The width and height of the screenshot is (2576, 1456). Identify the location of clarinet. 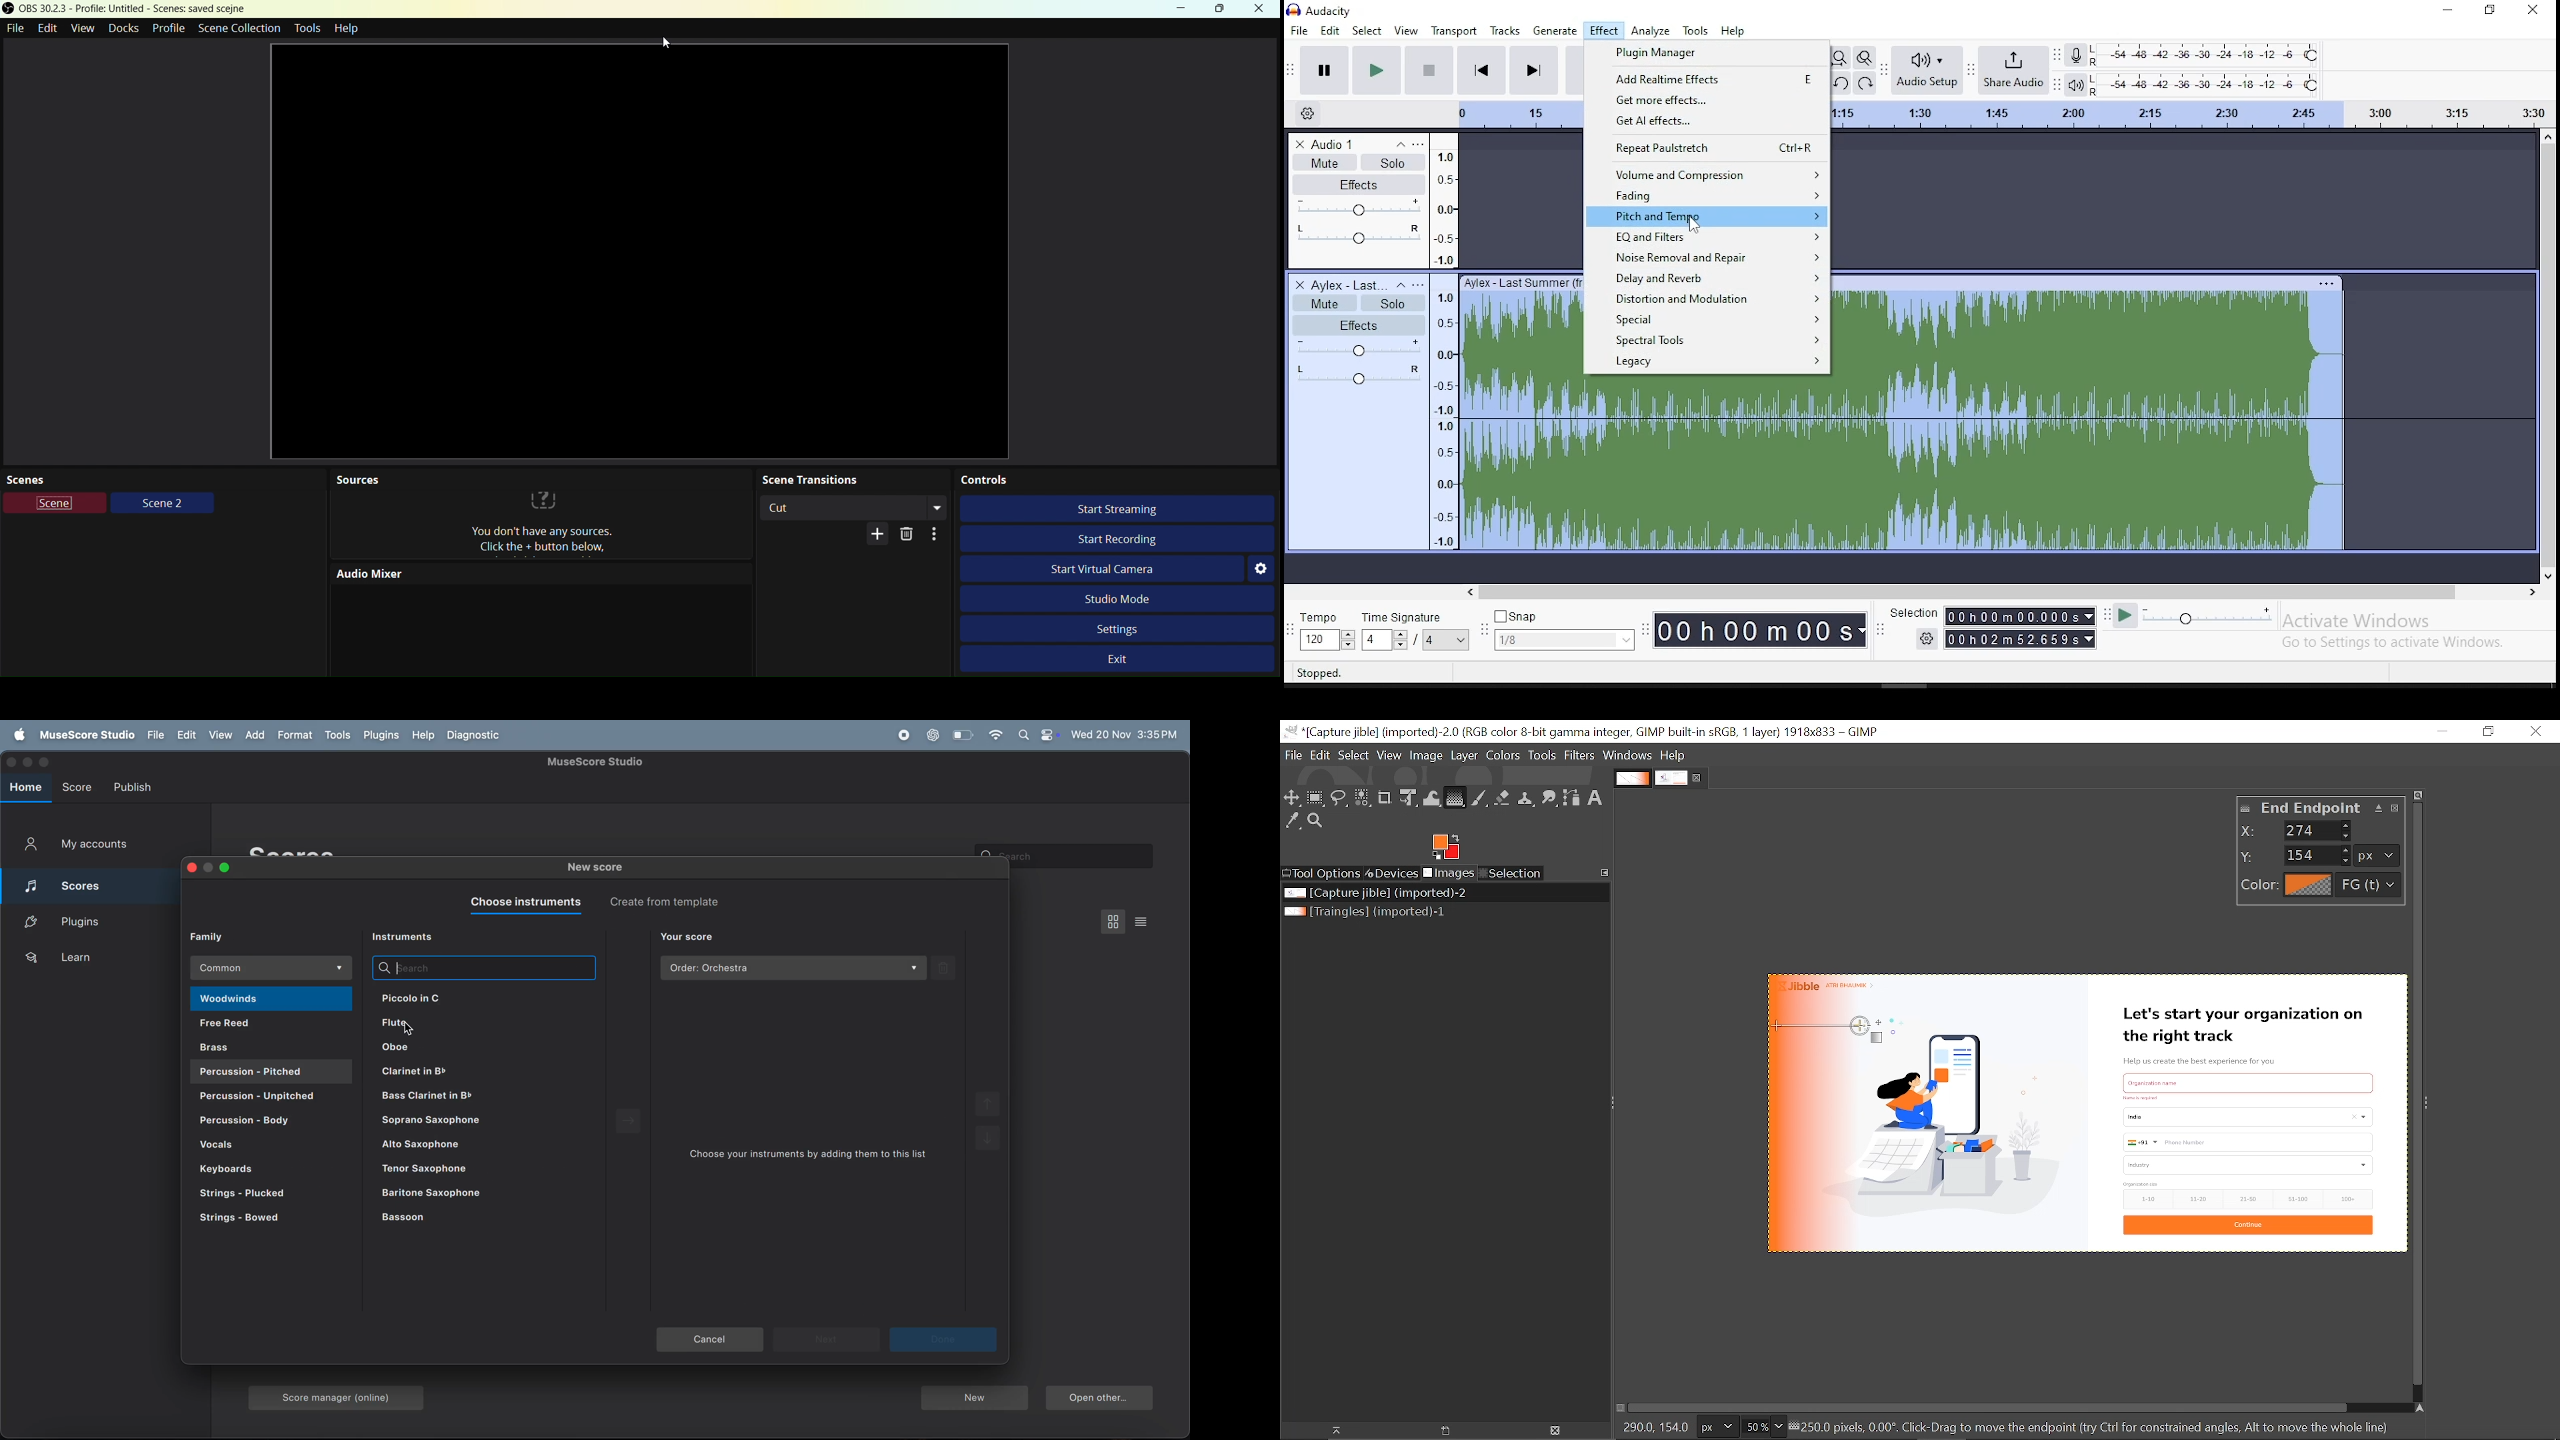
(469, 1097).